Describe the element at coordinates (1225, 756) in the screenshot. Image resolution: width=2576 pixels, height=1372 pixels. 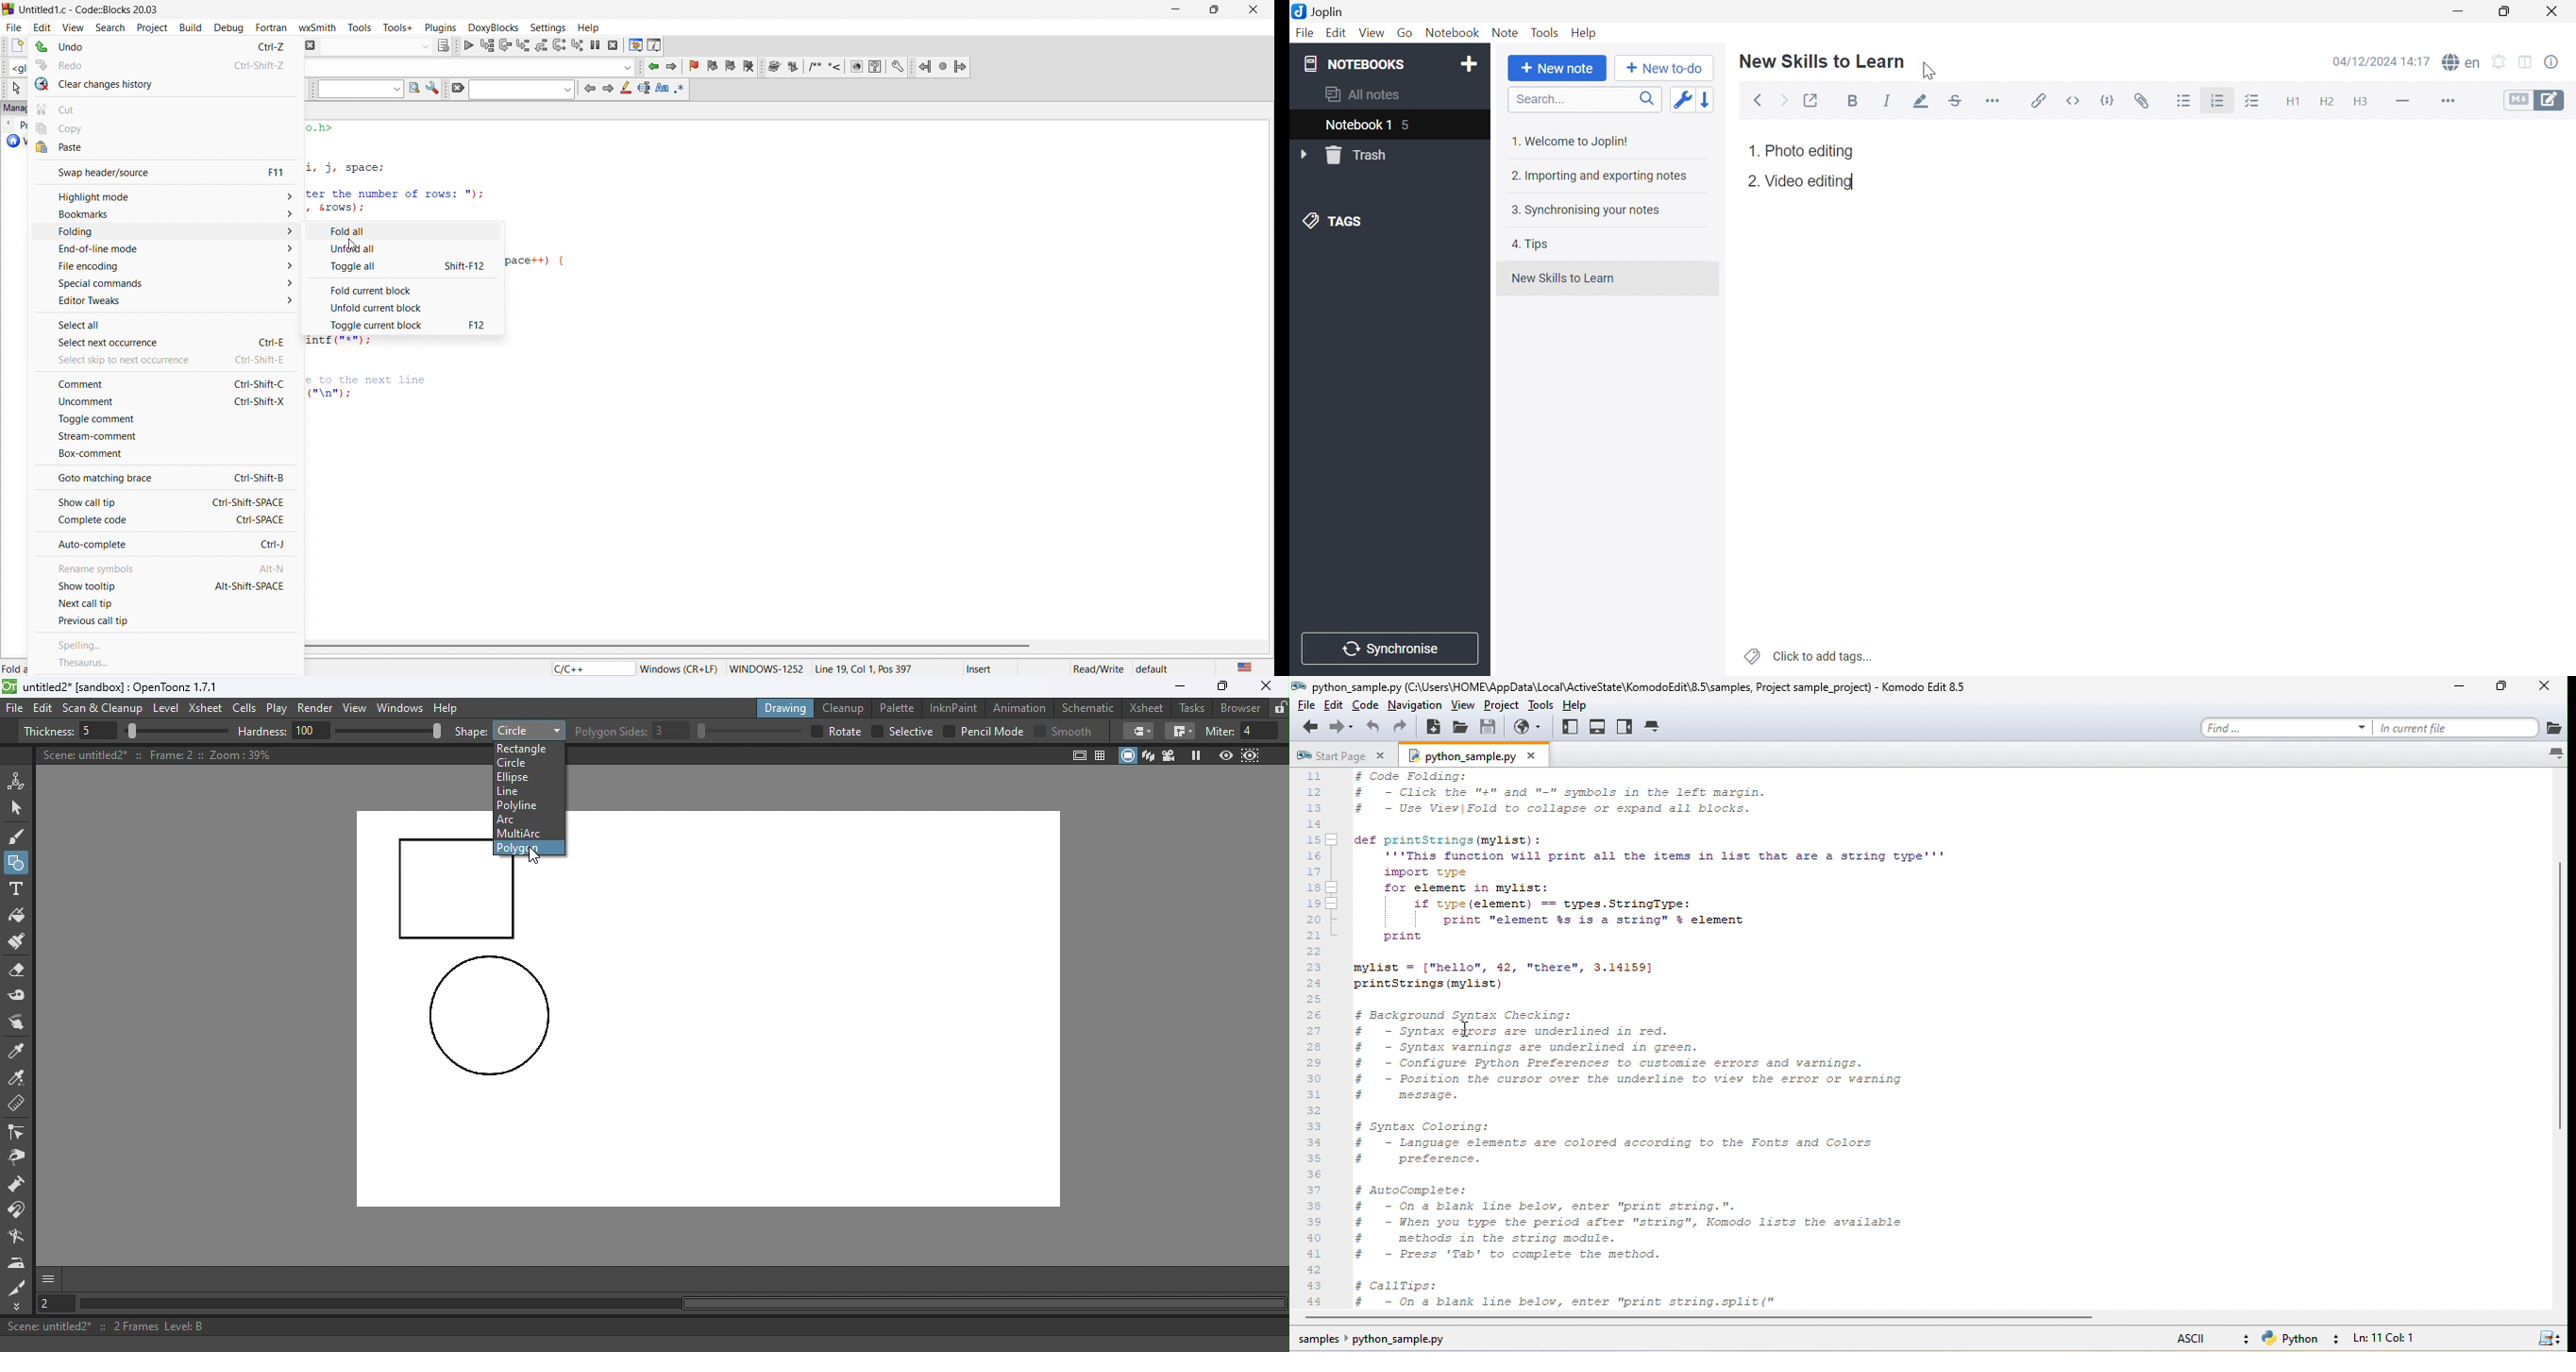
I see `Preview` at that location.